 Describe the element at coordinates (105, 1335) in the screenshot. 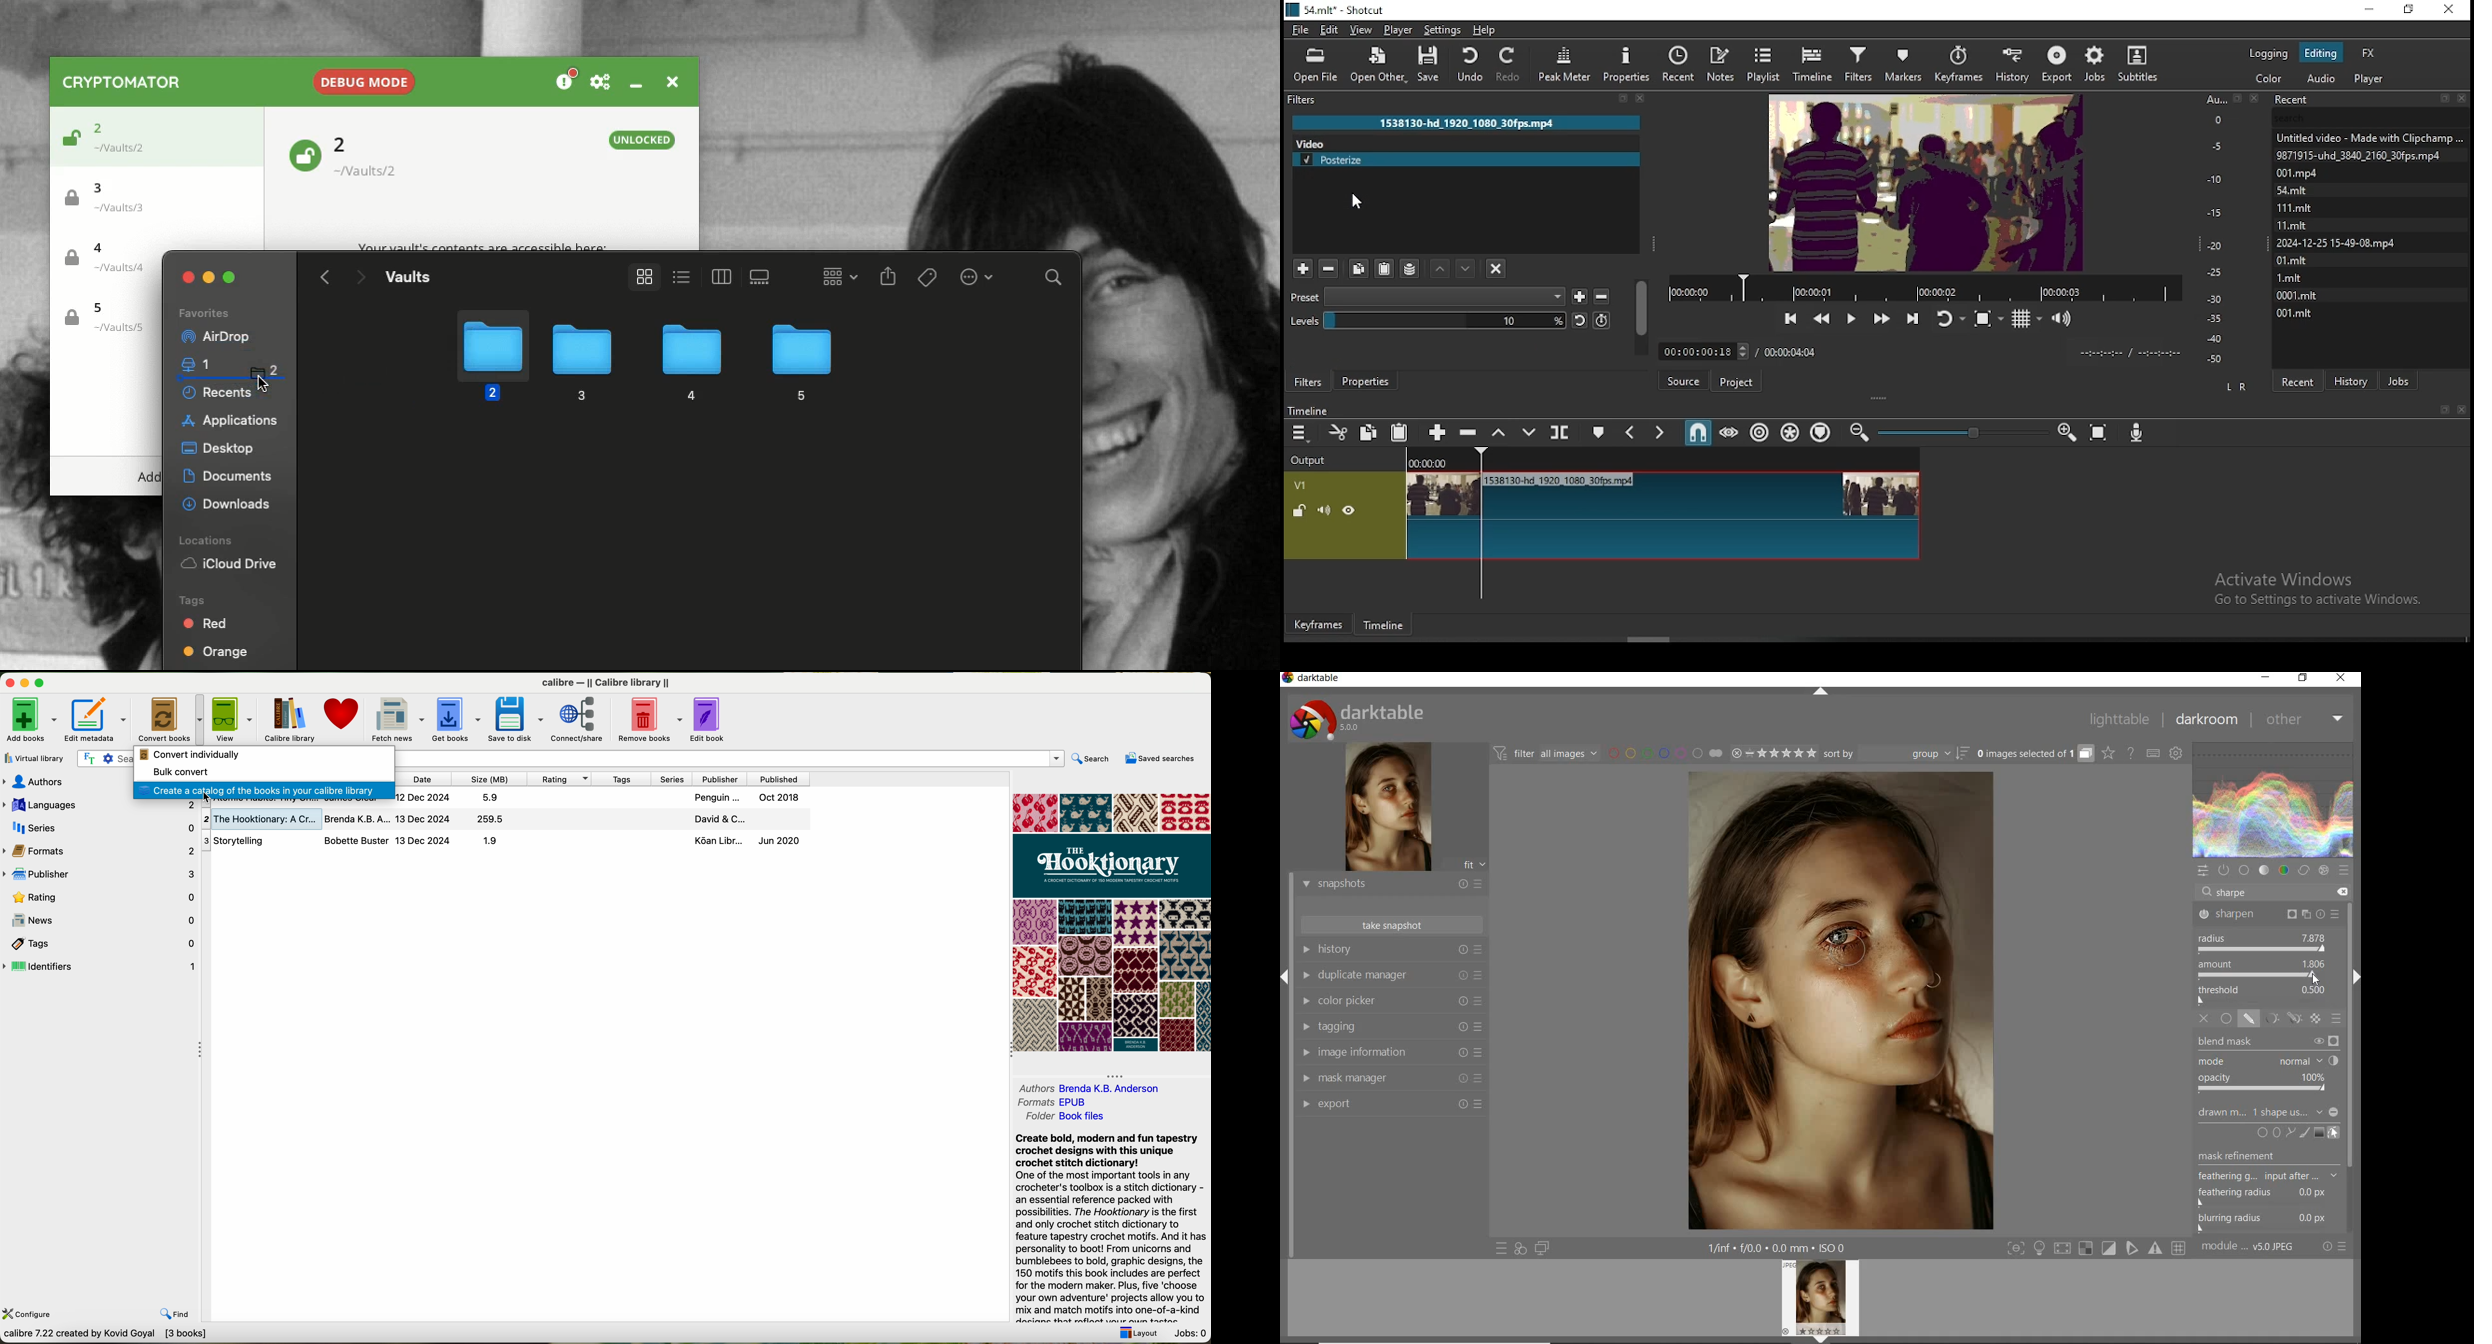

I see `convert books between different e-book formats` at that location.